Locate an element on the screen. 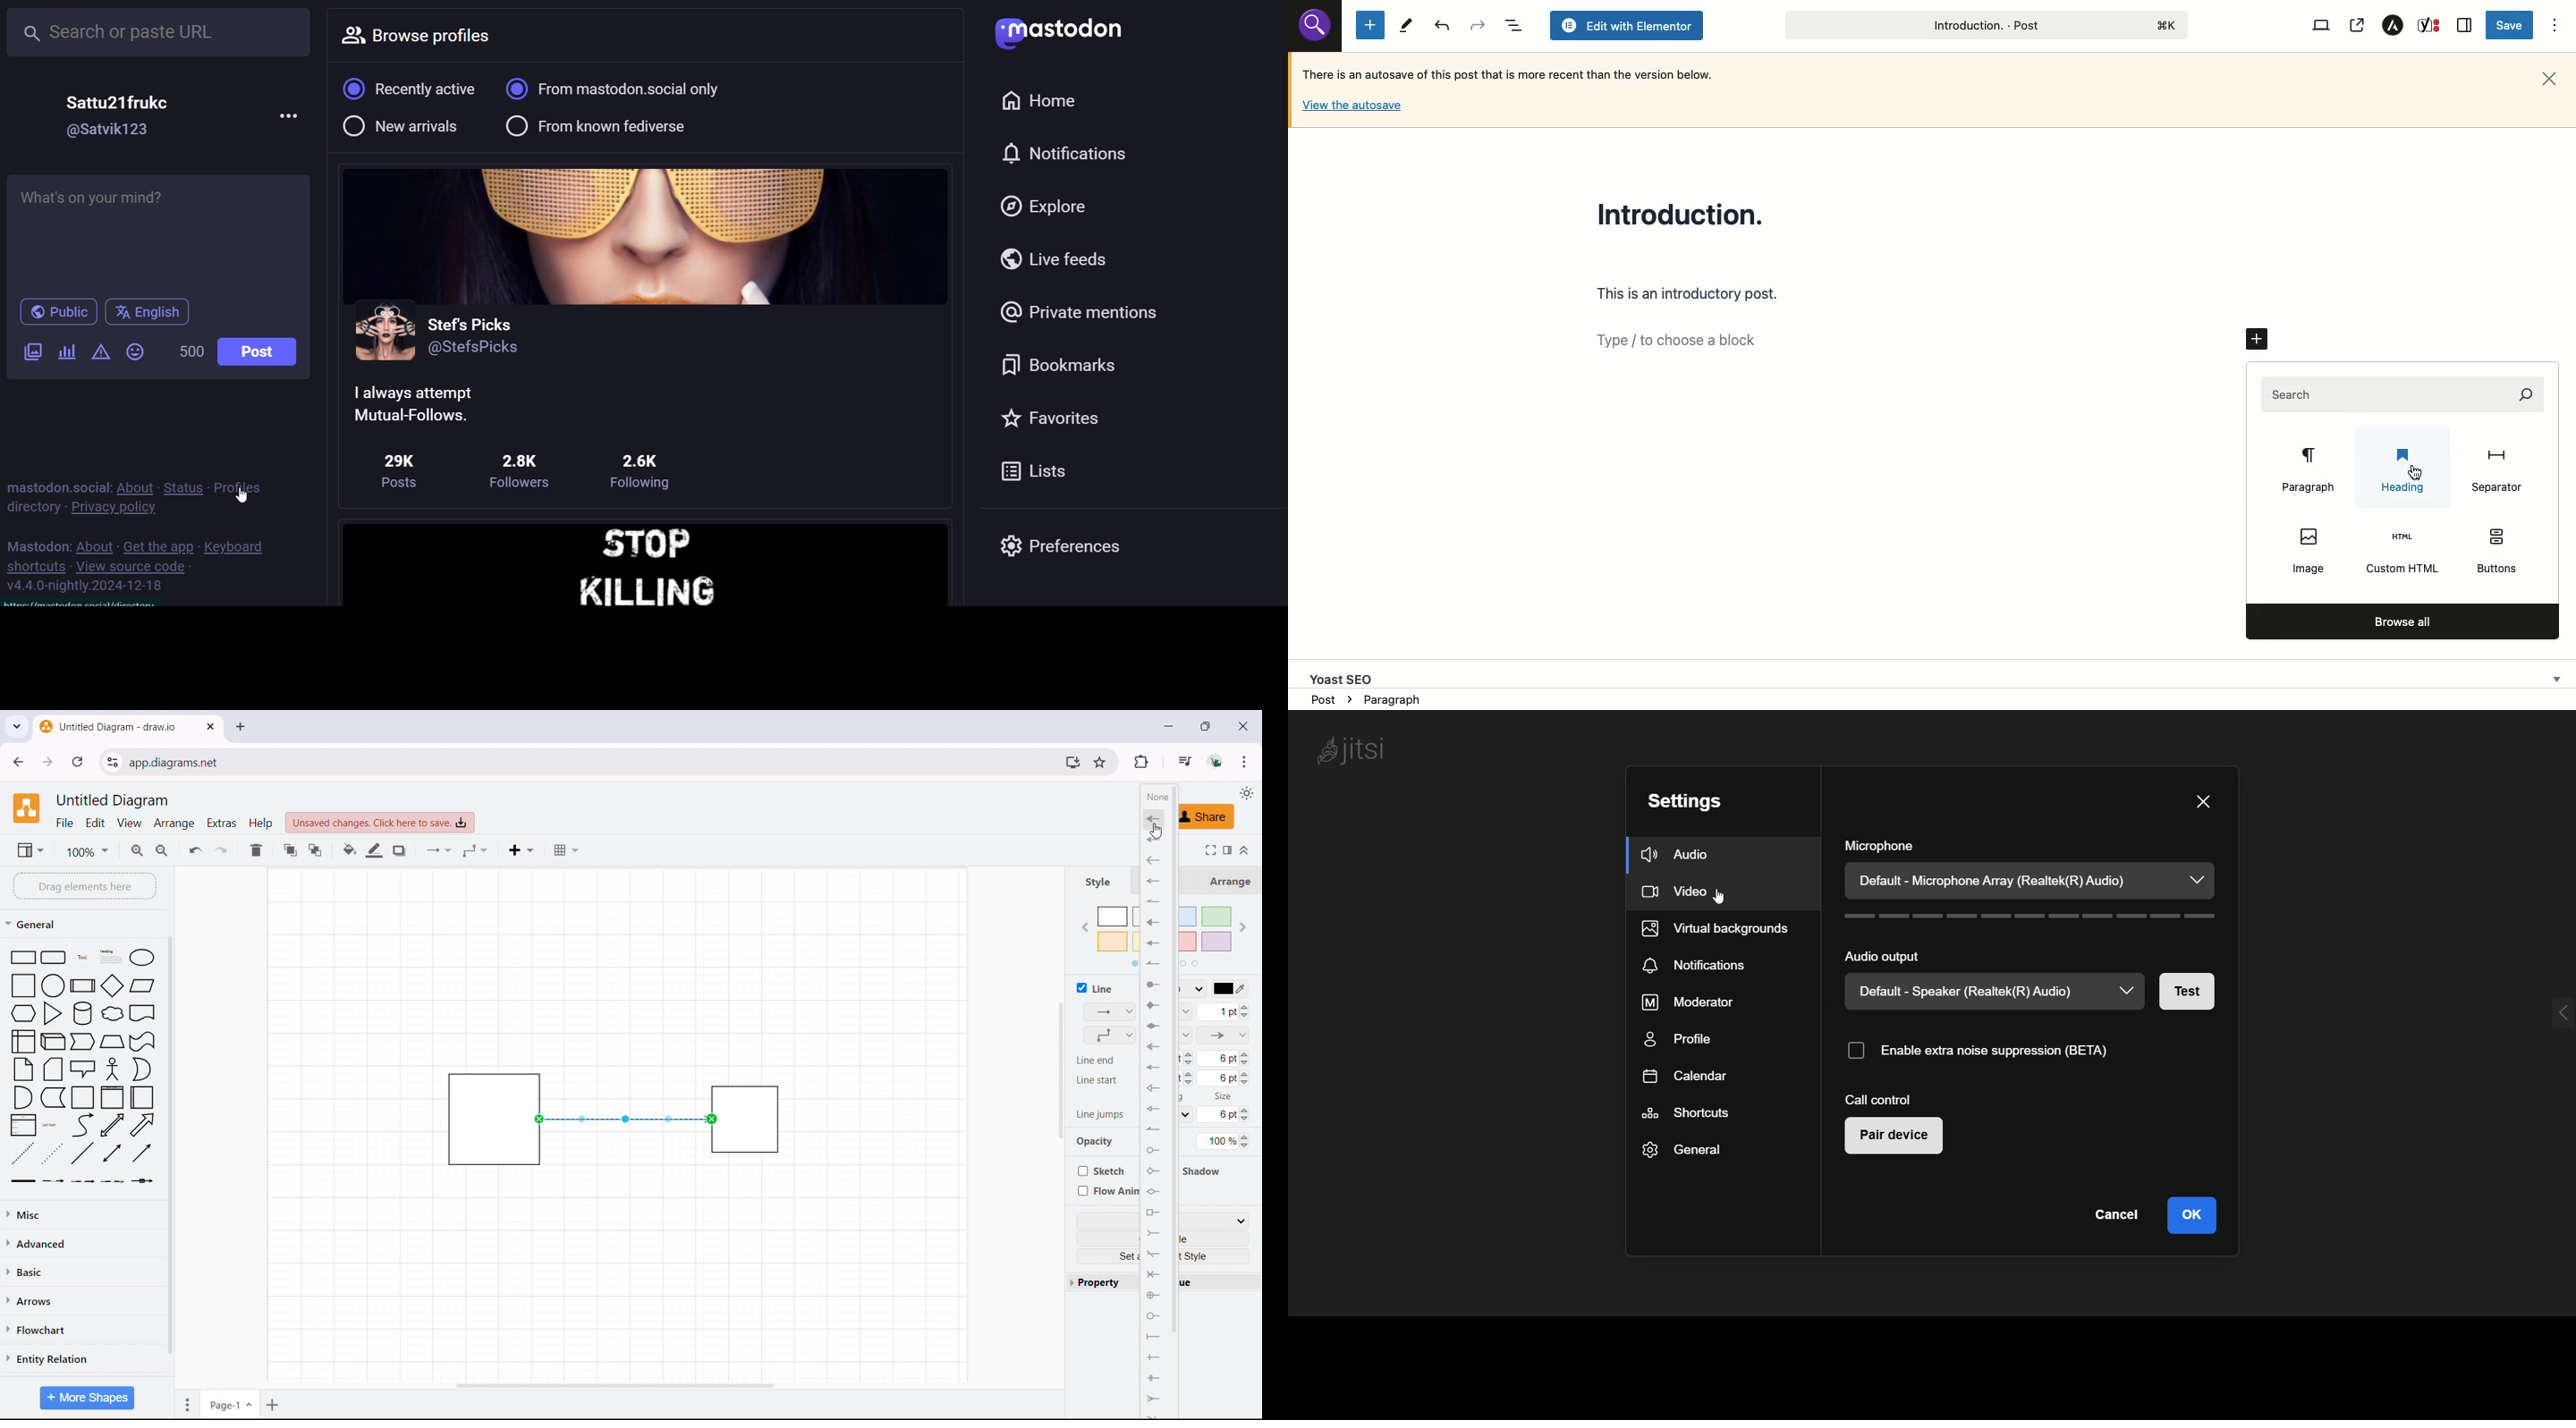  posts is located at coordinates (397, 467).